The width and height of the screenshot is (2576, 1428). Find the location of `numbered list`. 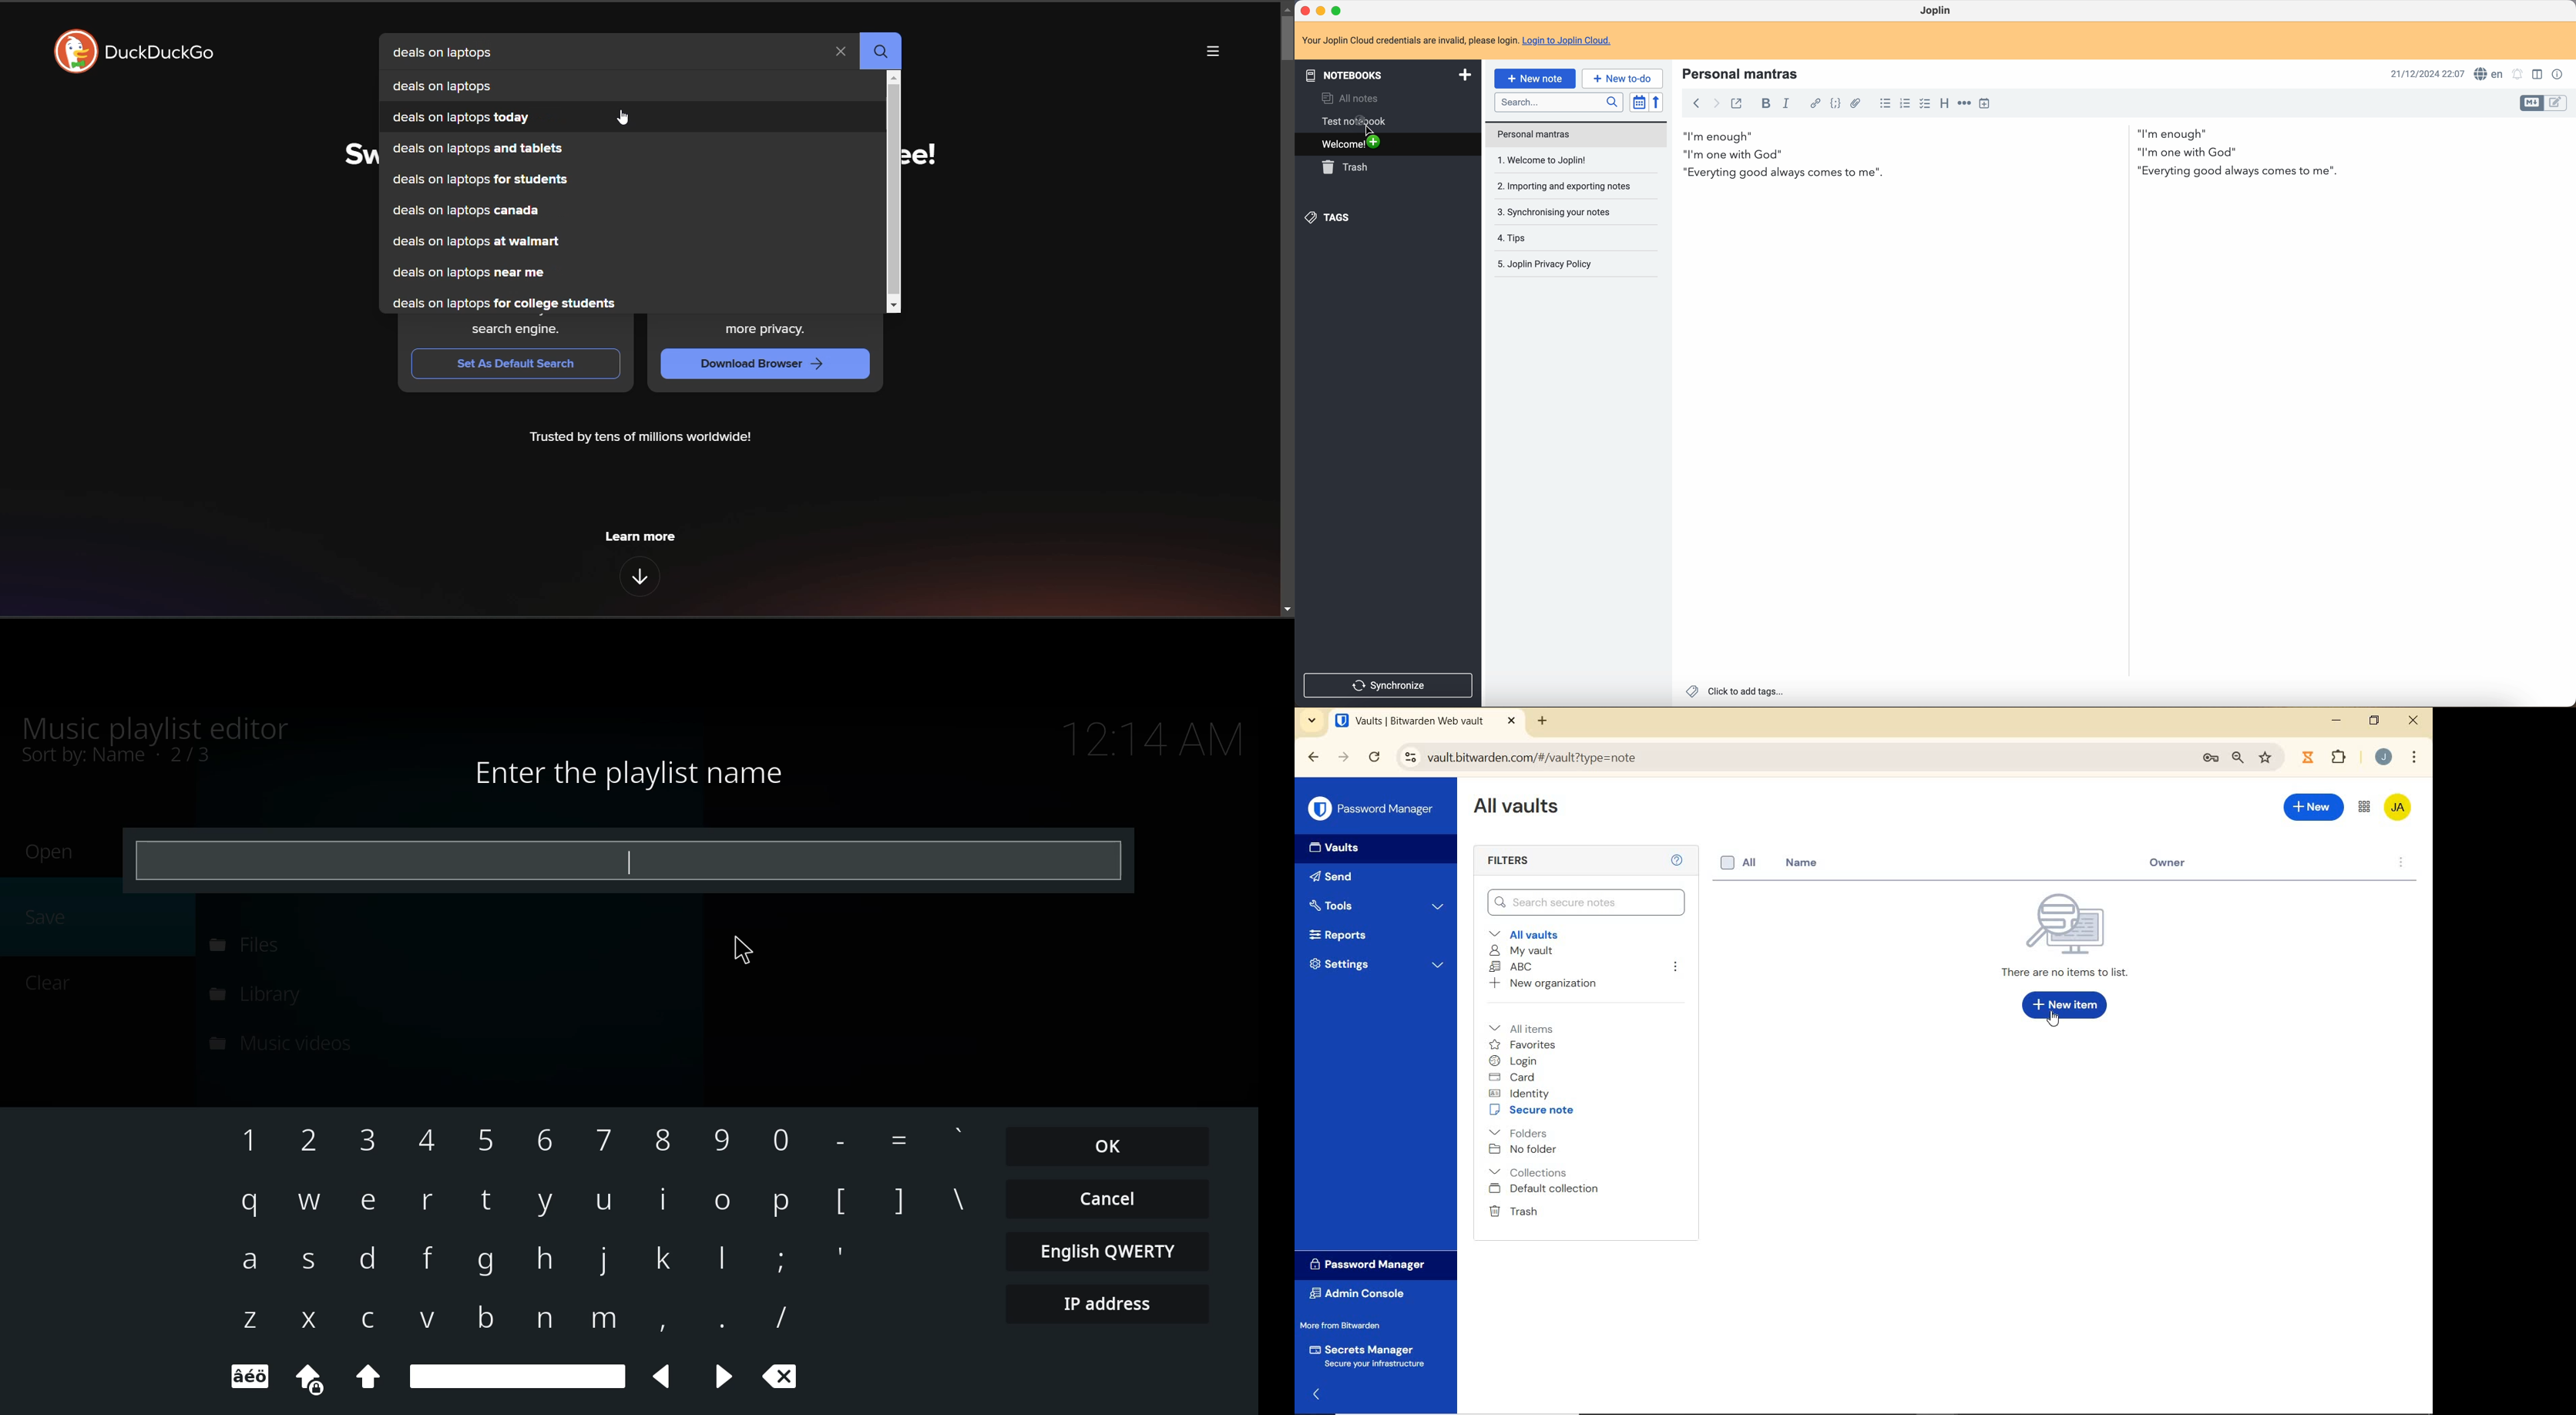

numbered list is located at coordinates (1907, 103).